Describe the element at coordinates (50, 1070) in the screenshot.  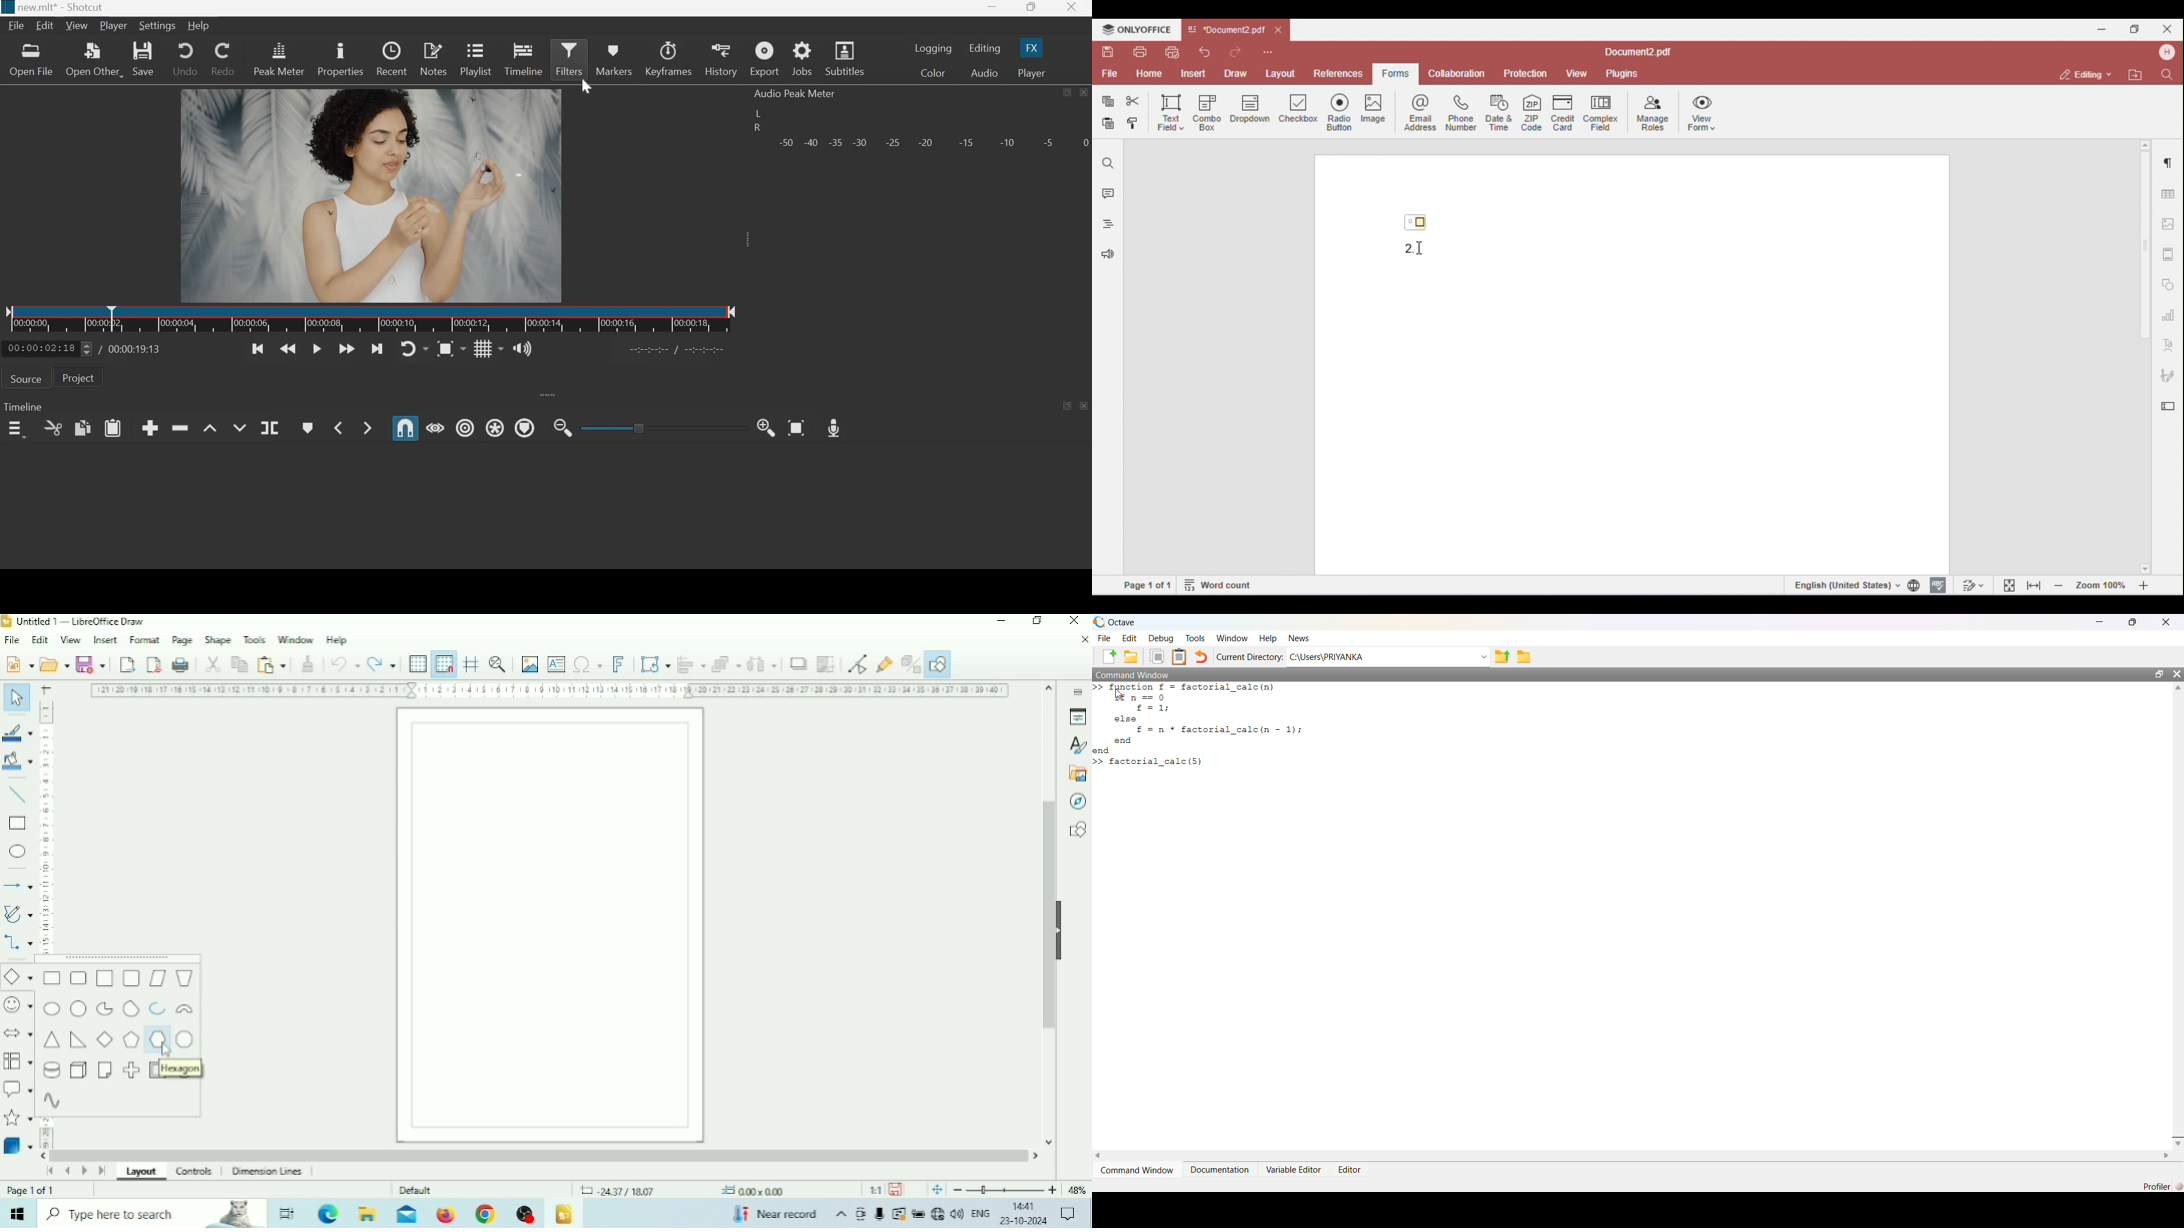
I see `Cylinder` at that location.